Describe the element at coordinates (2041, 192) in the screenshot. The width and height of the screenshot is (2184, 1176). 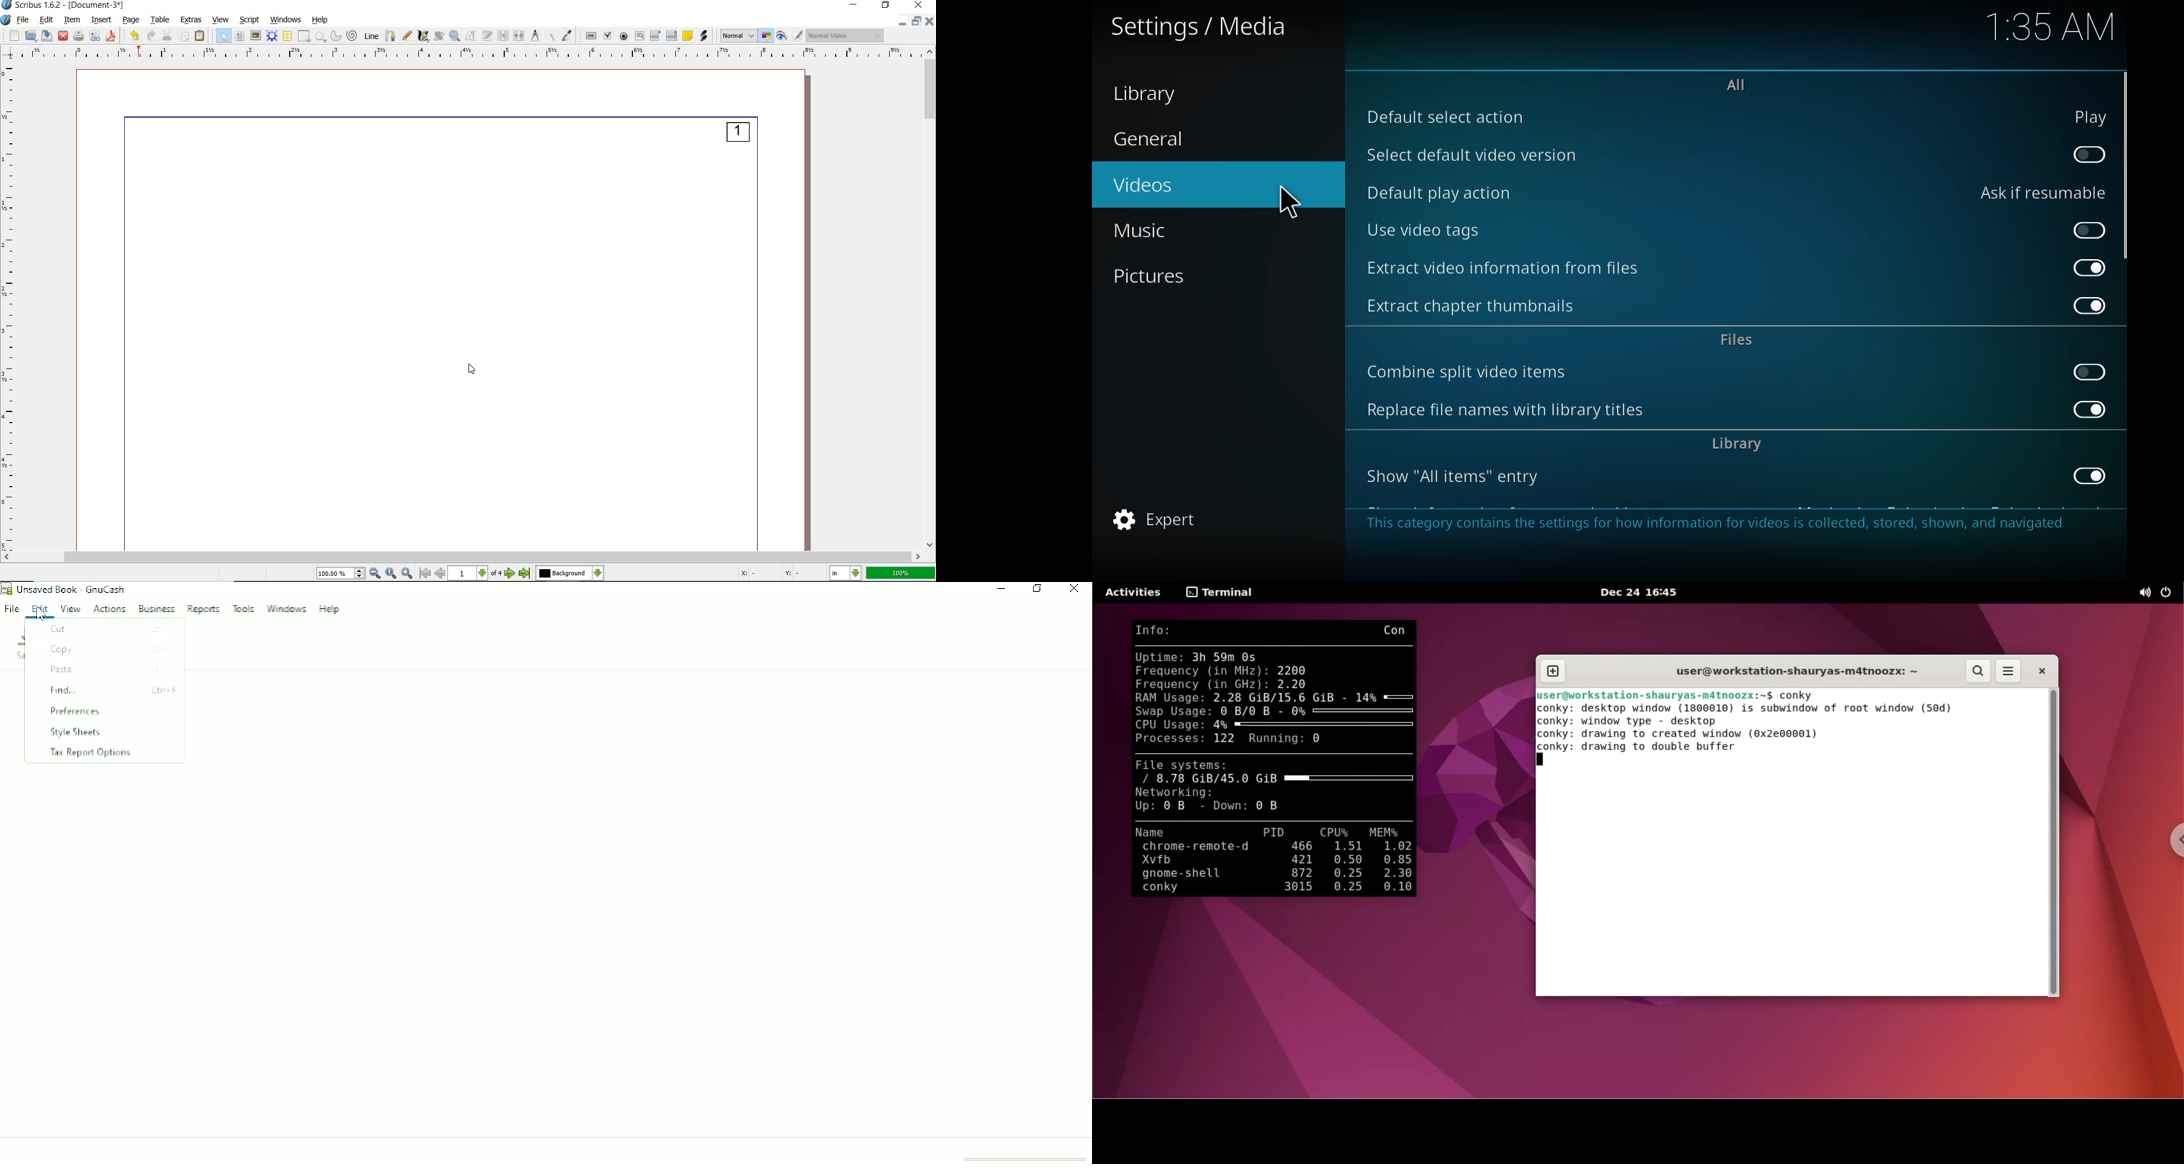
I see `ask` at that location.